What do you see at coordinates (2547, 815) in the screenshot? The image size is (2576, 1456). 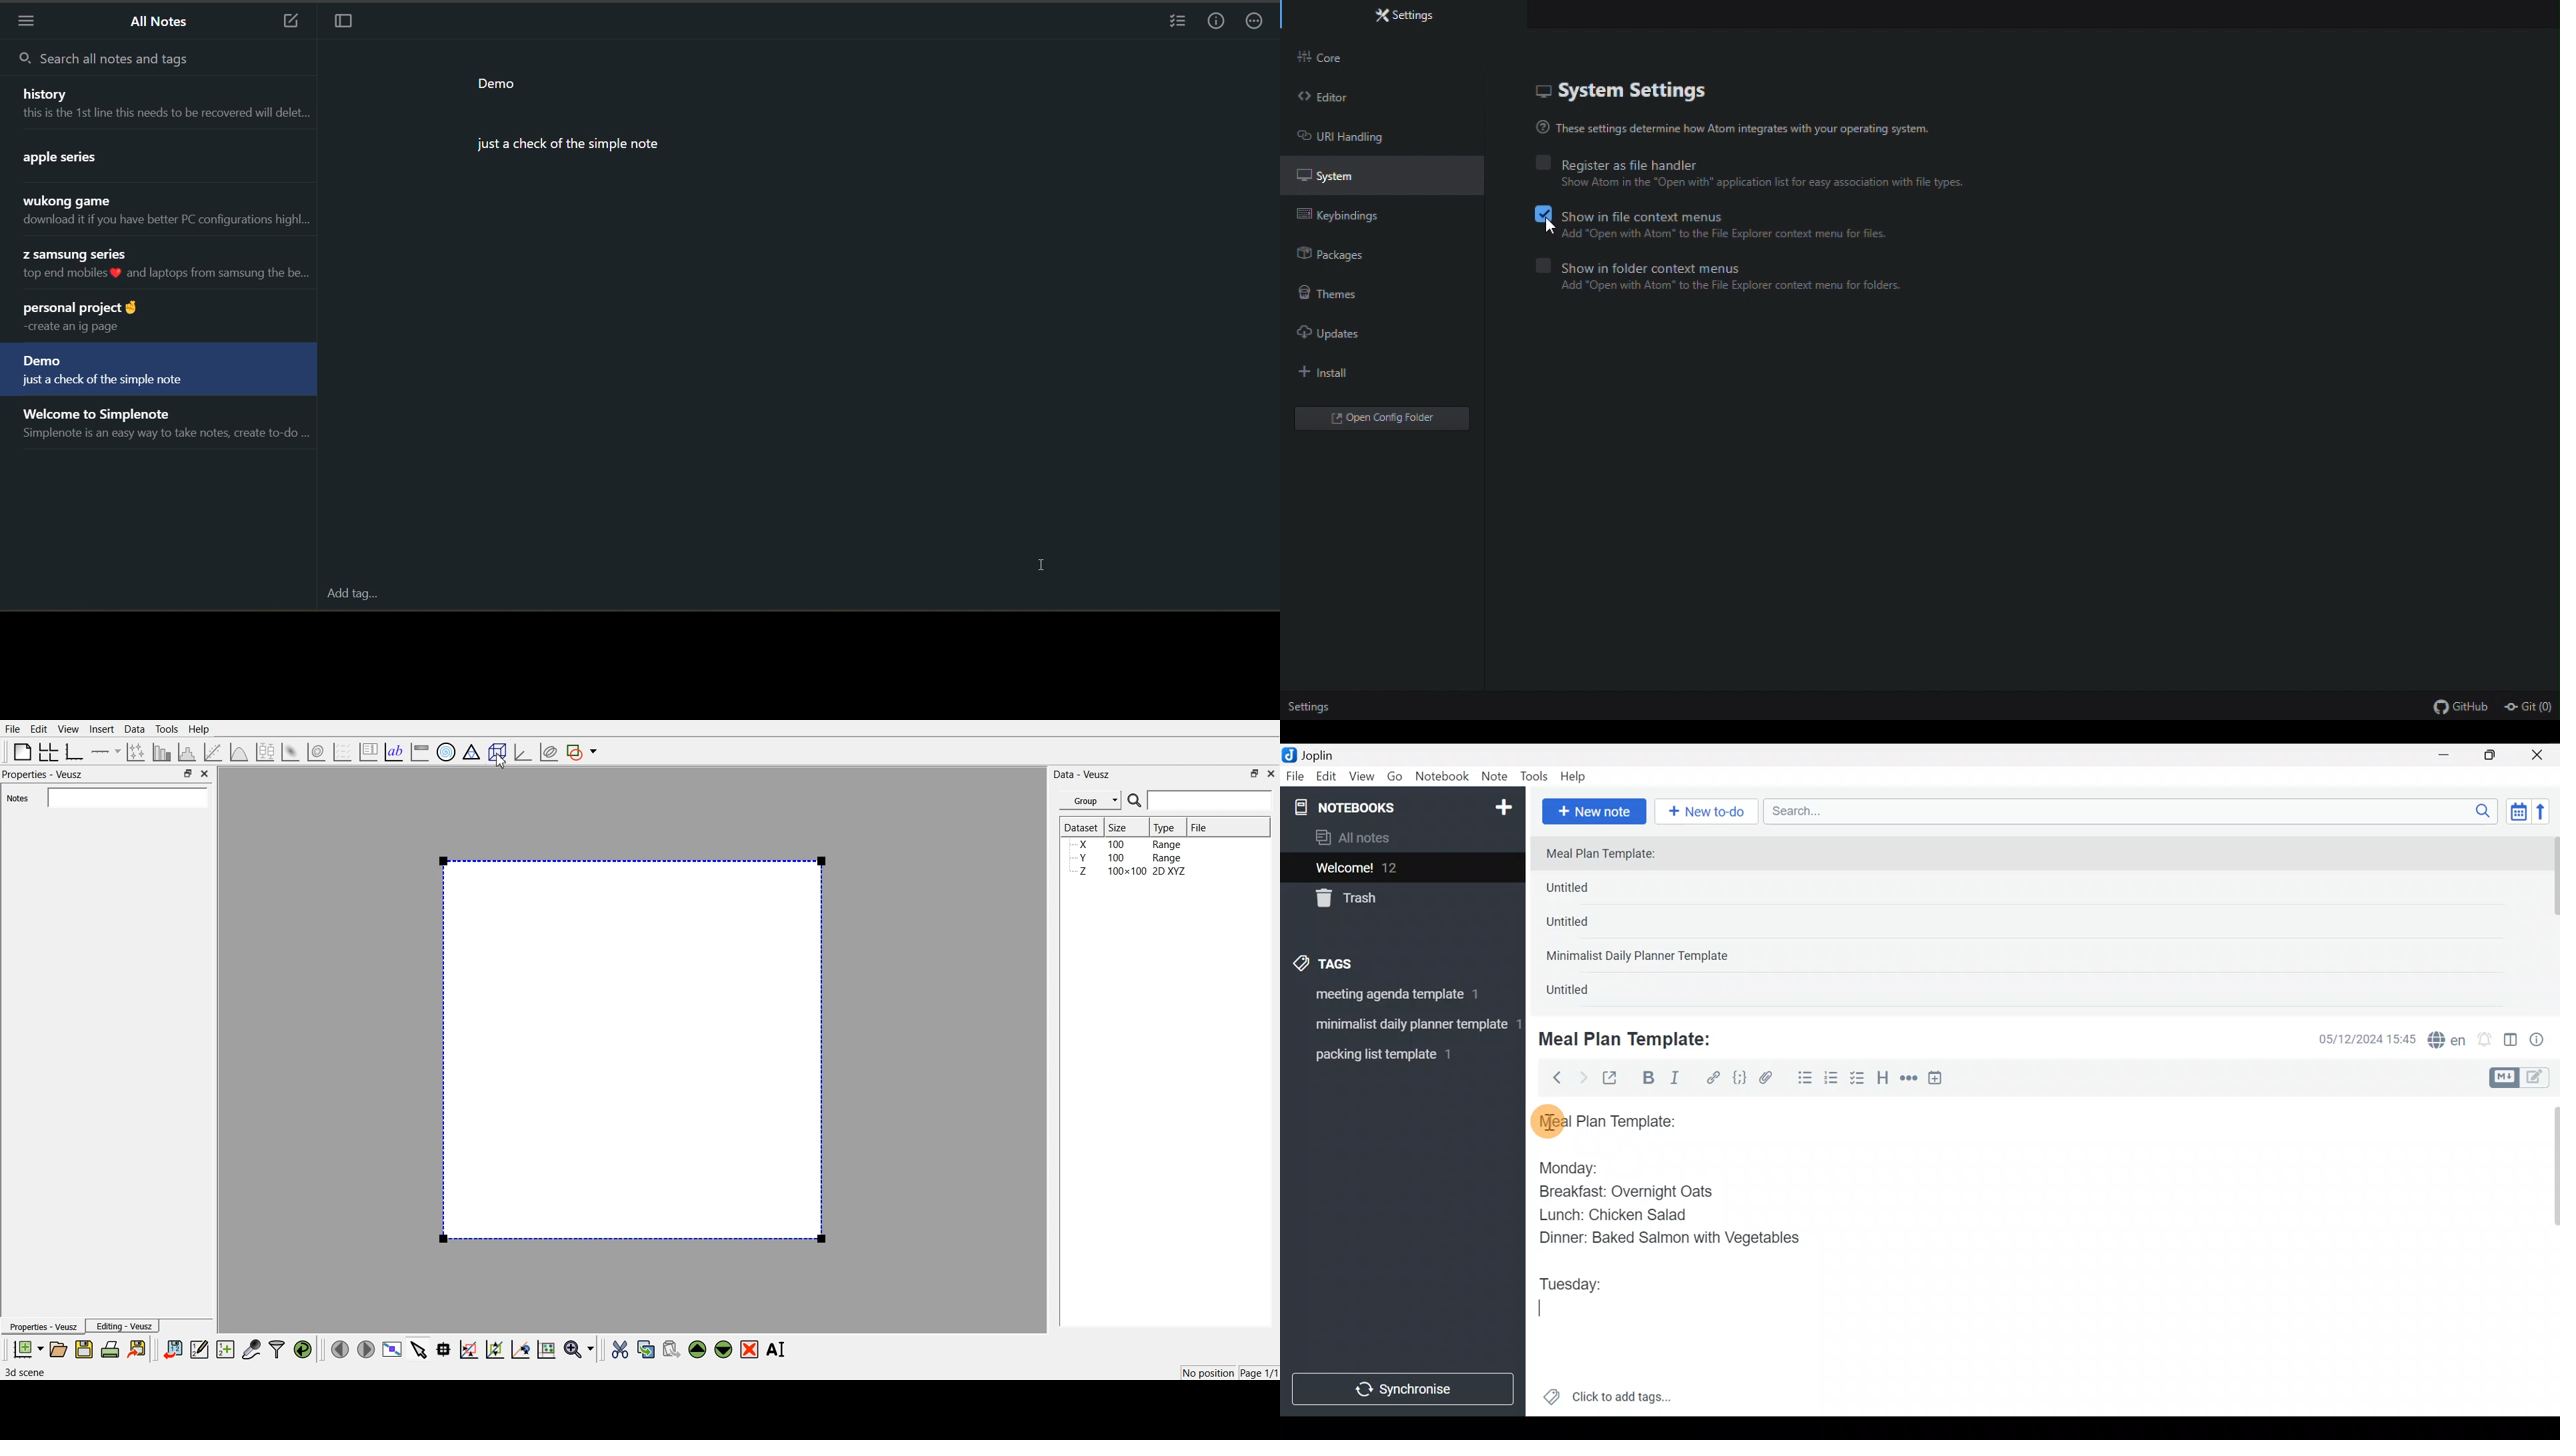 I see `Reverse sort` at bounding box center [2547, 815].